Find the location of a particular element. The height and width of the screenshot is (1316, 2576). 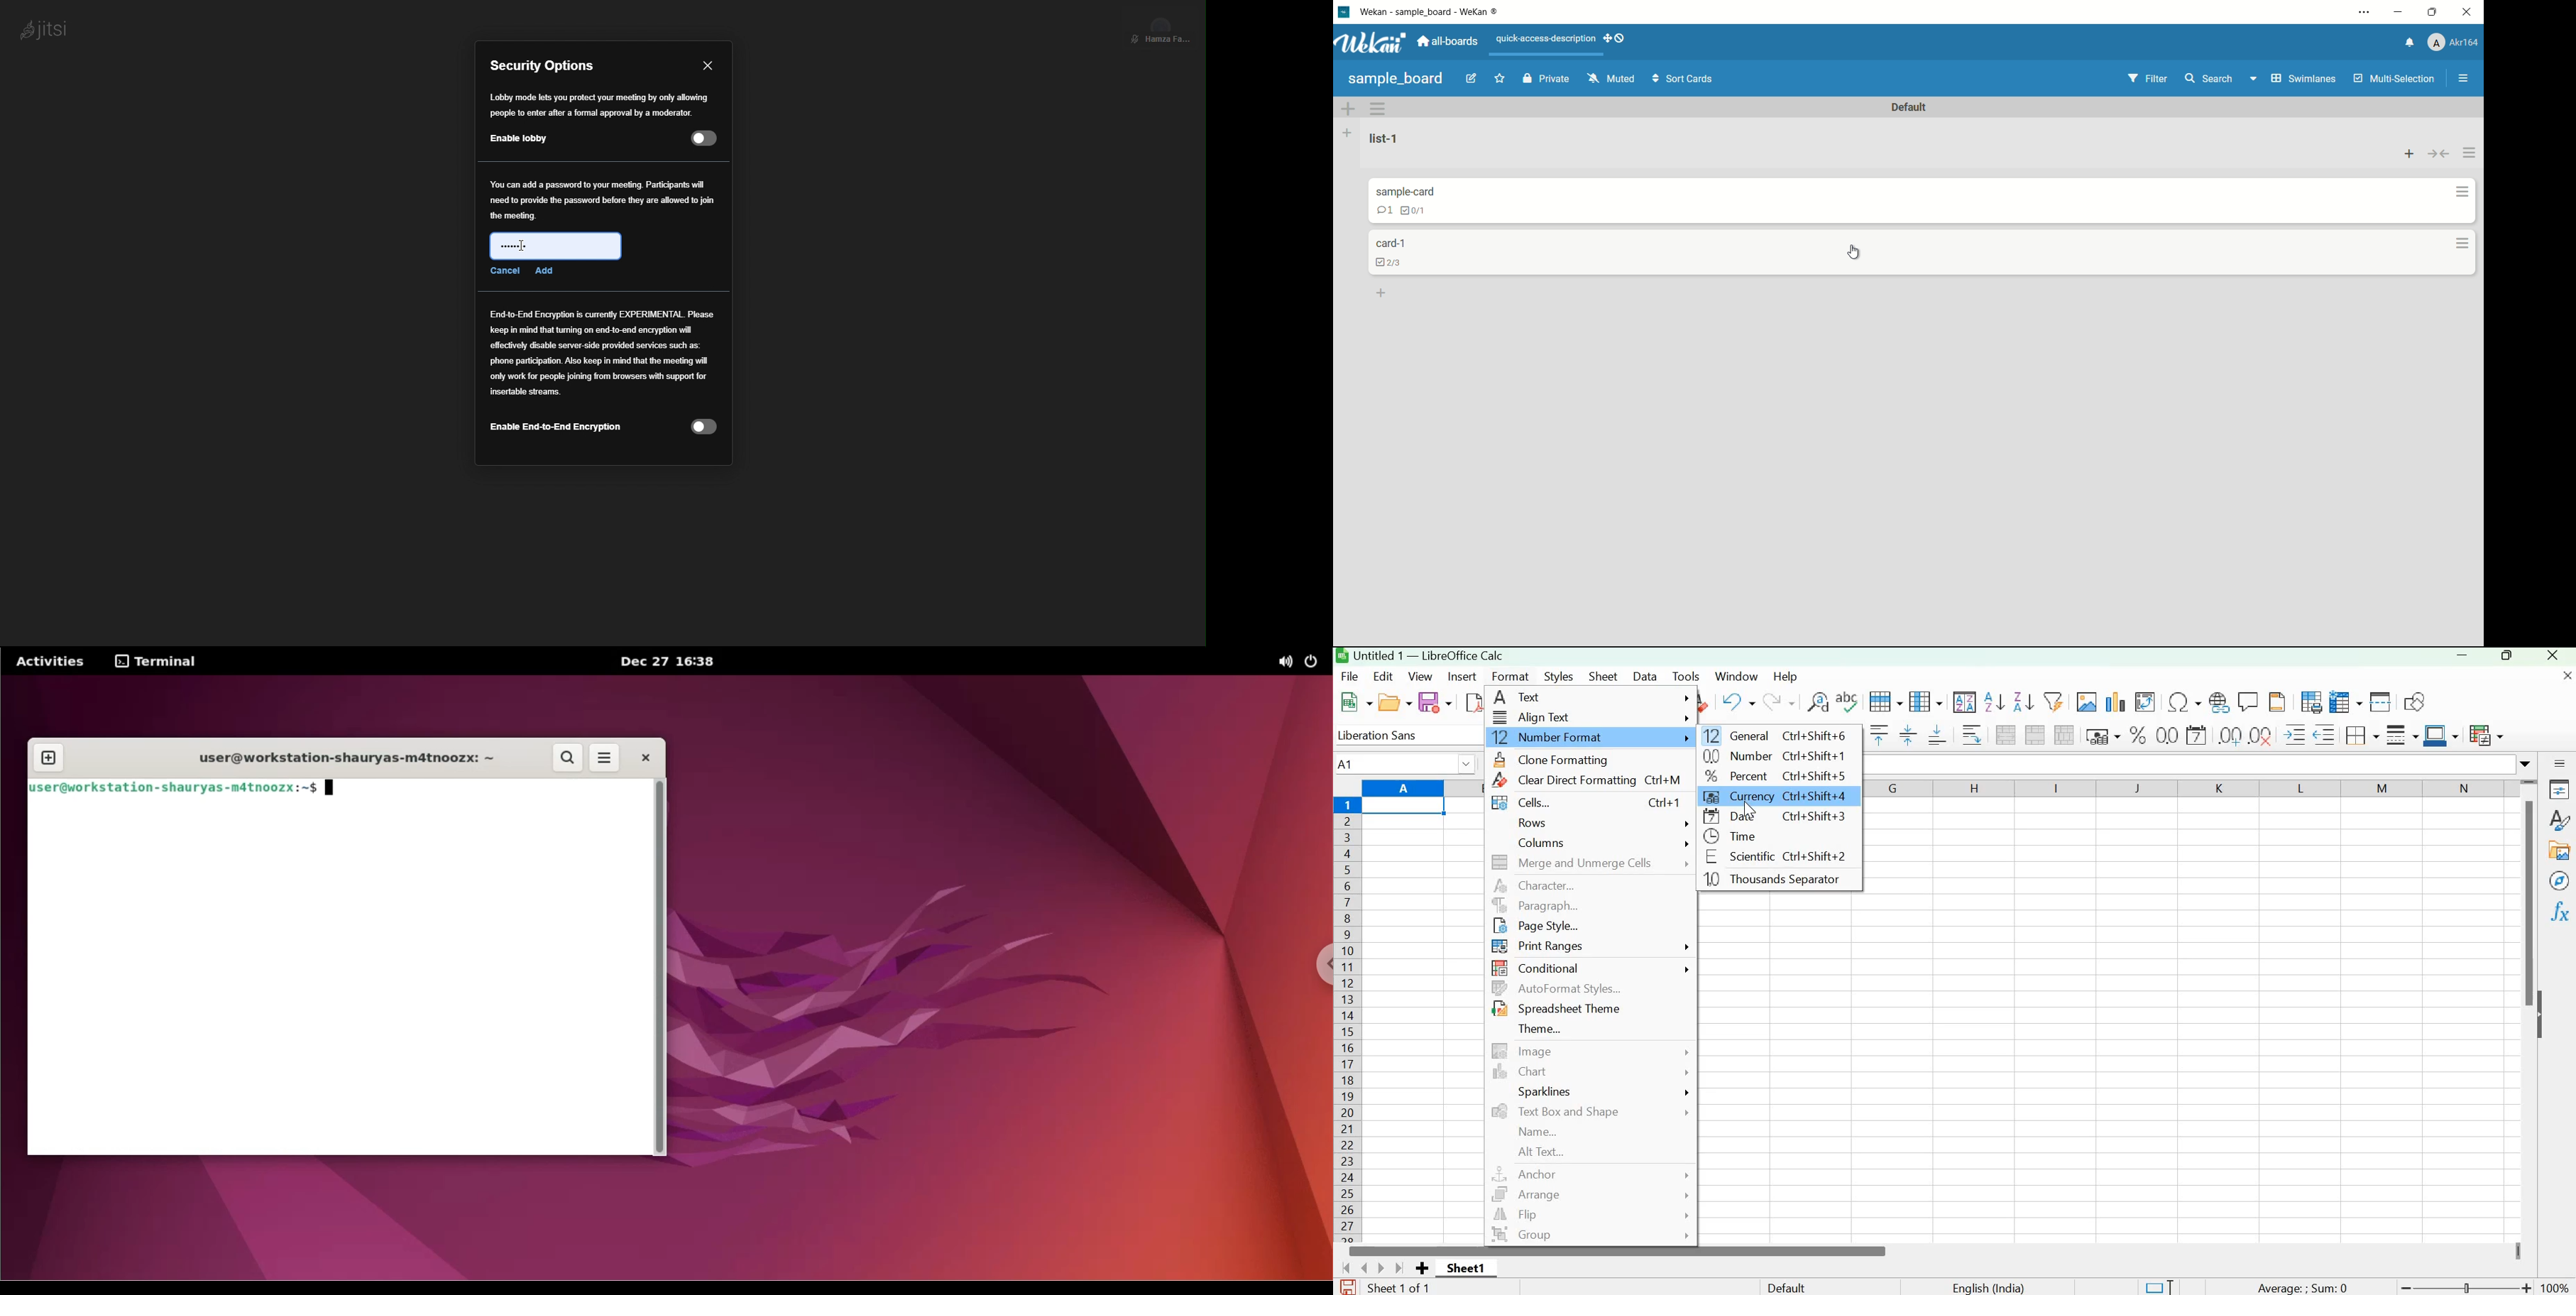

Security Options is located at coordinates (545, 66).